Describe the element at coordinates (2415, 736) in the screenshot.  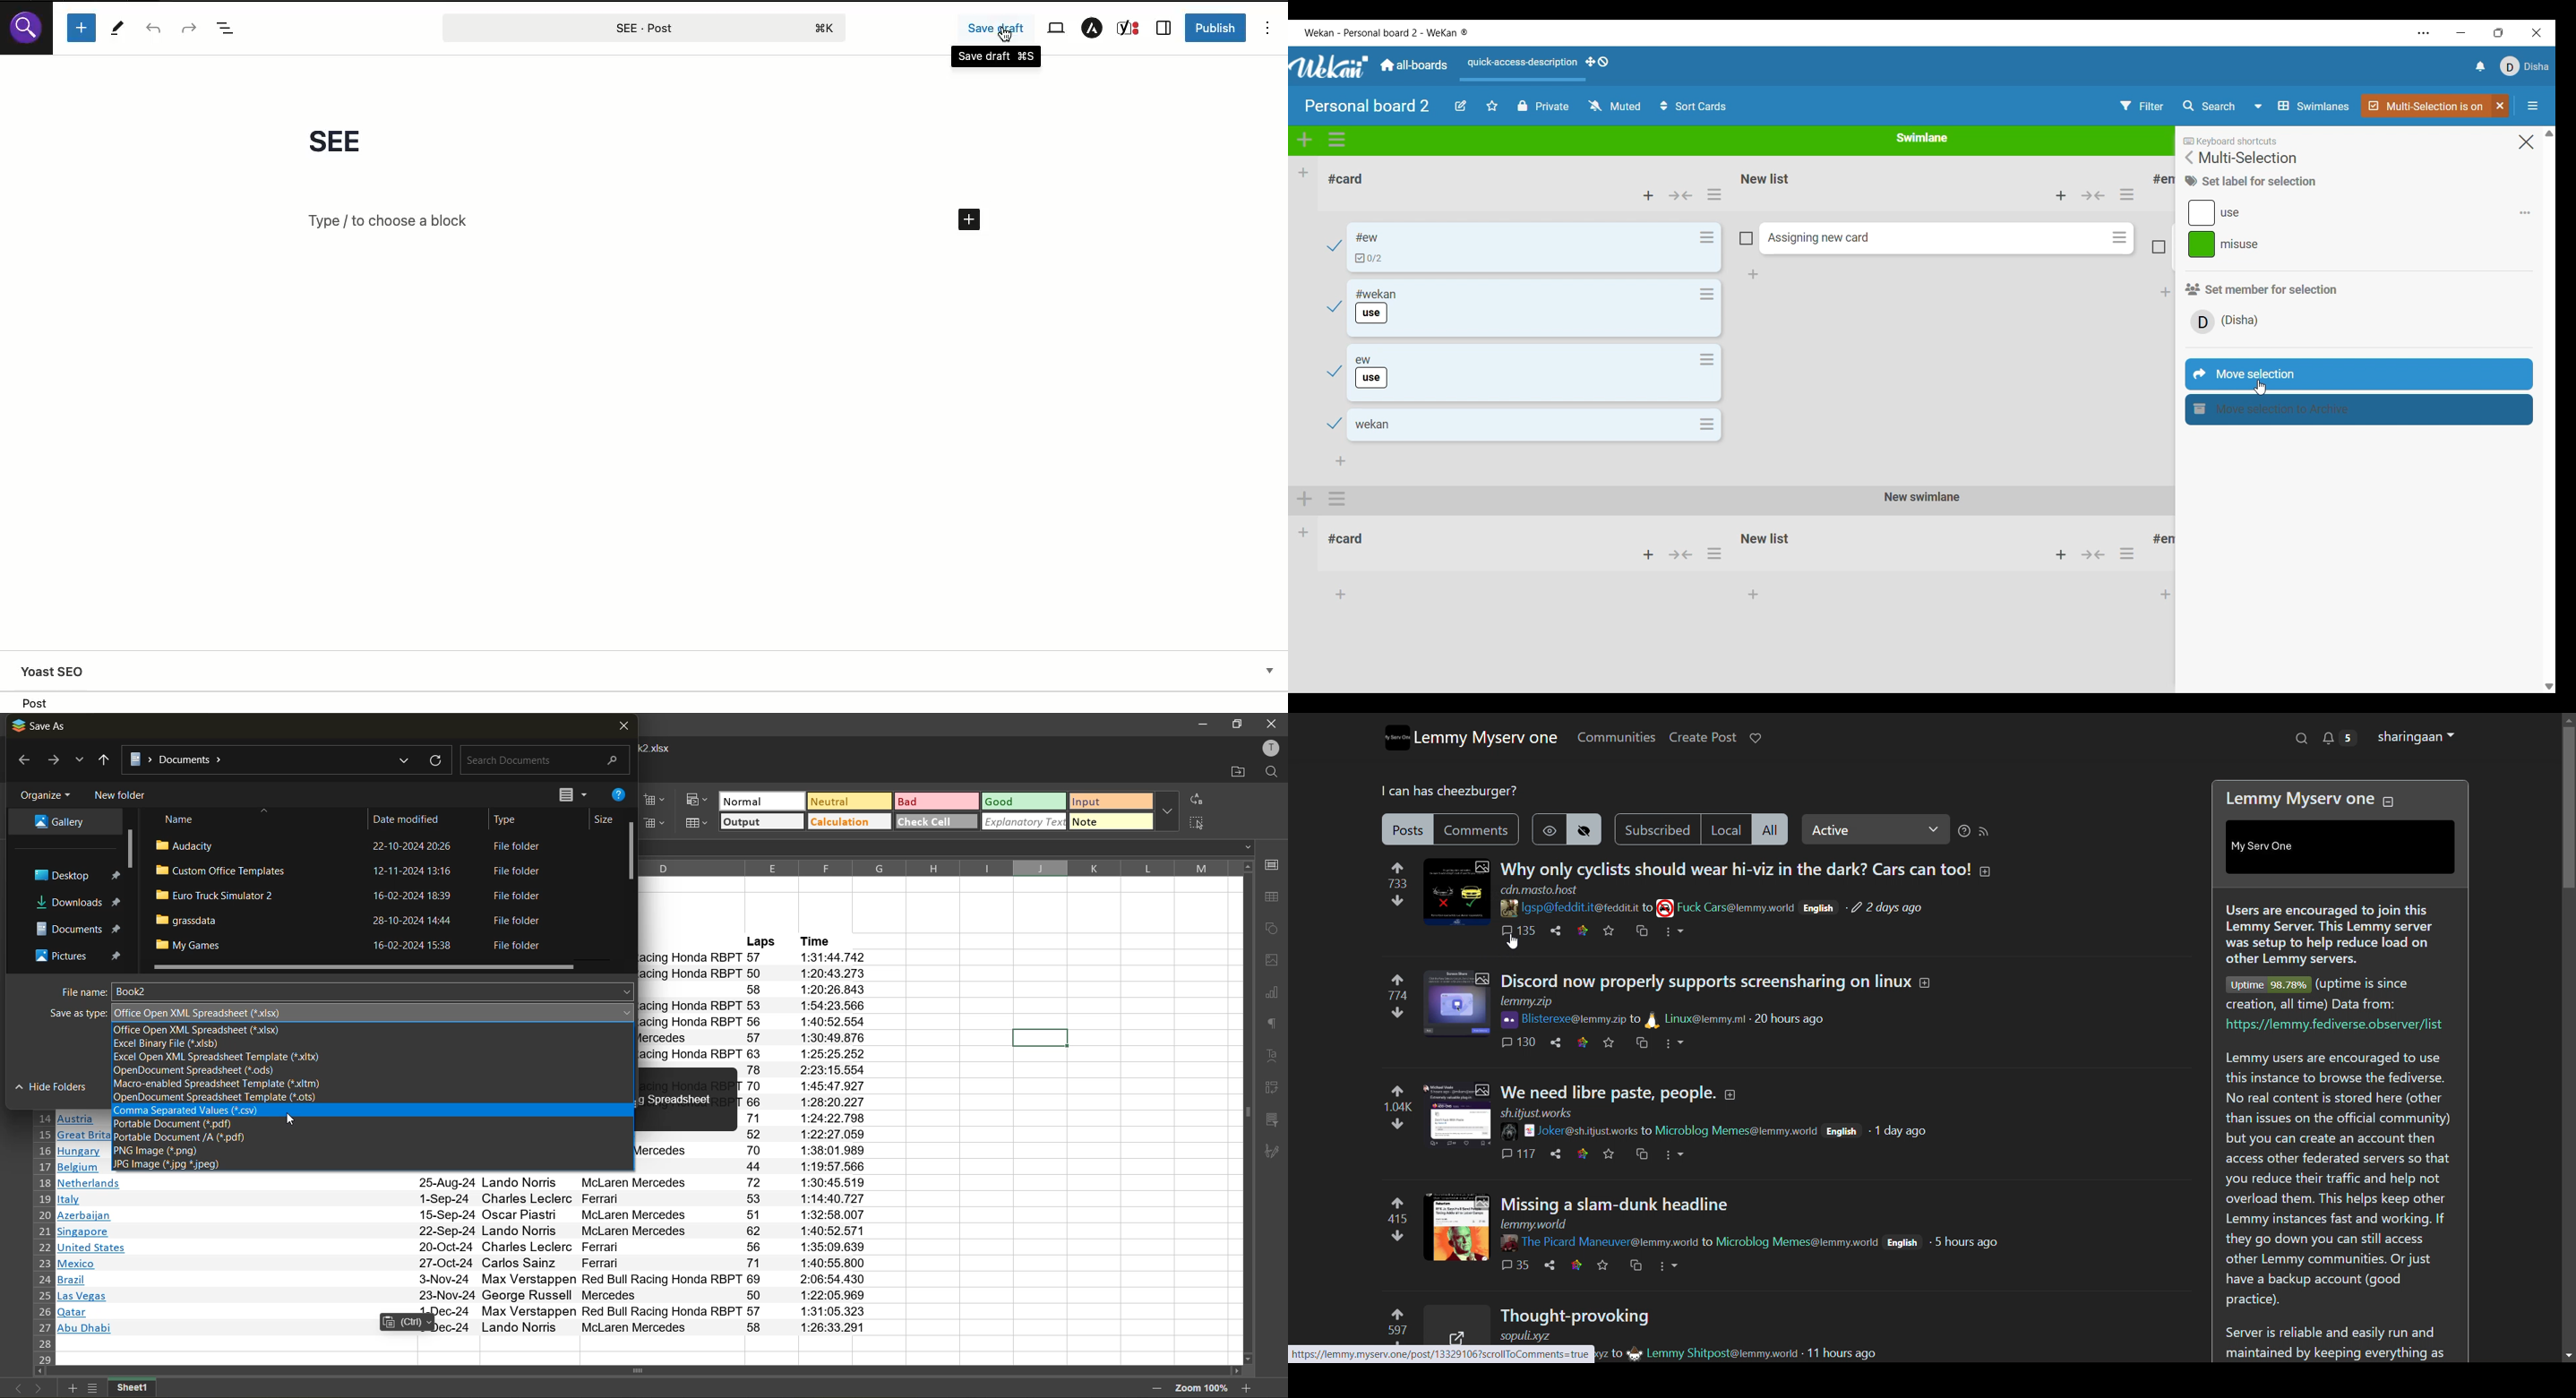
I see `profile` at that location.